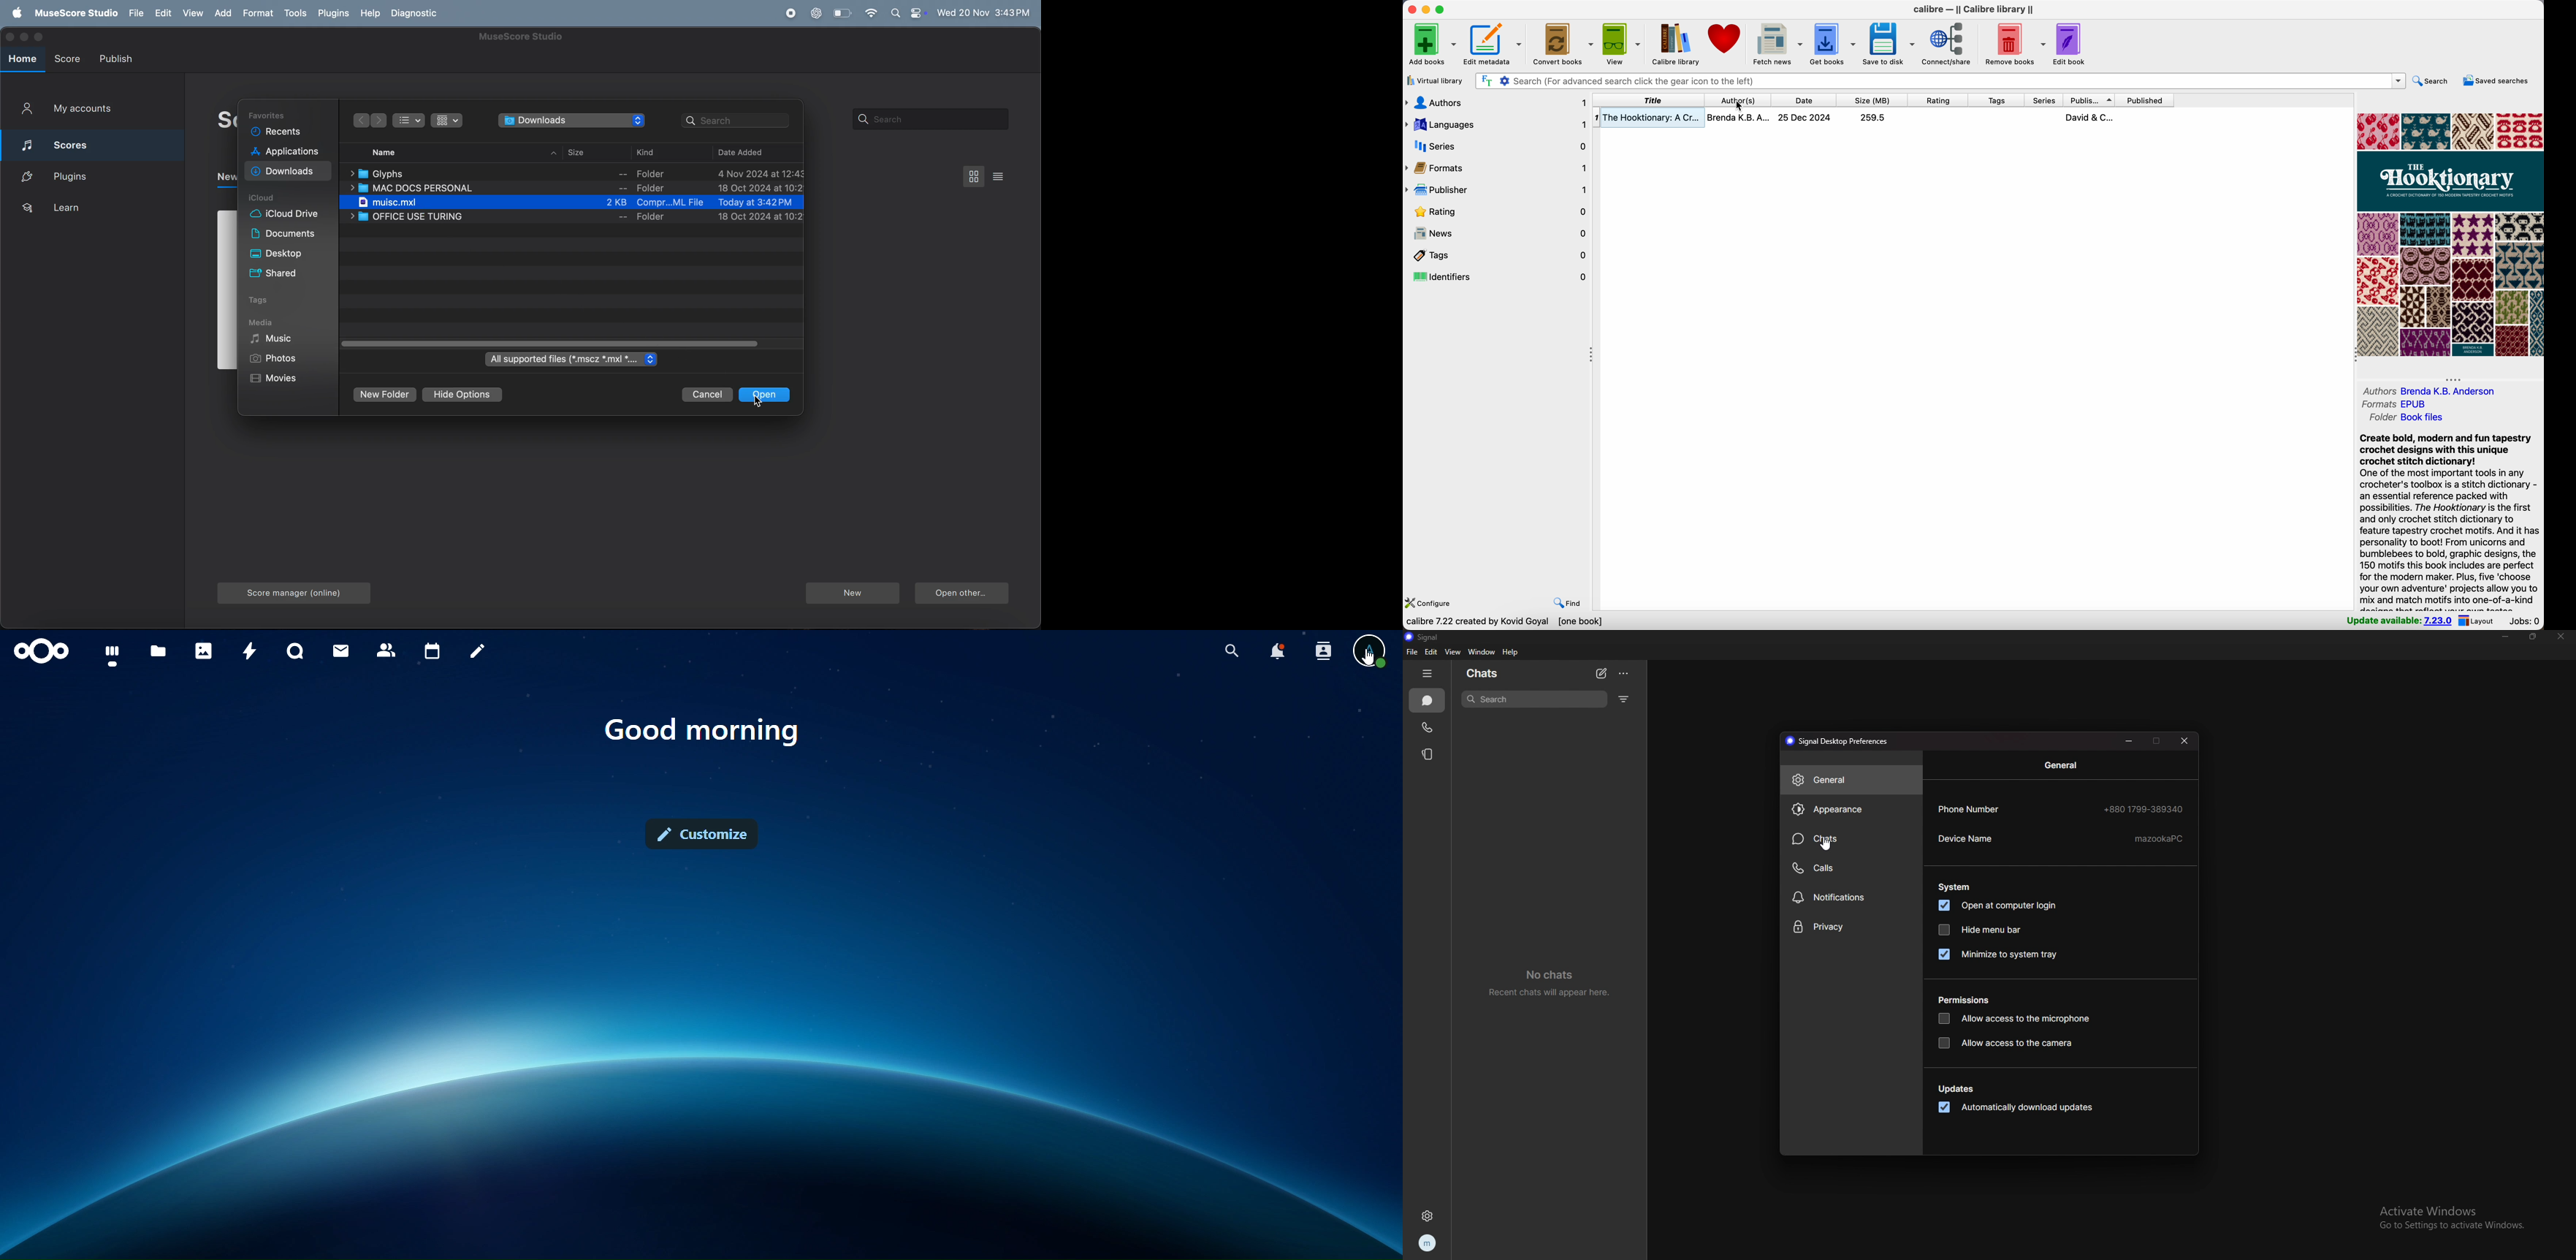  I want to click on view profile, so click(1369, 651).